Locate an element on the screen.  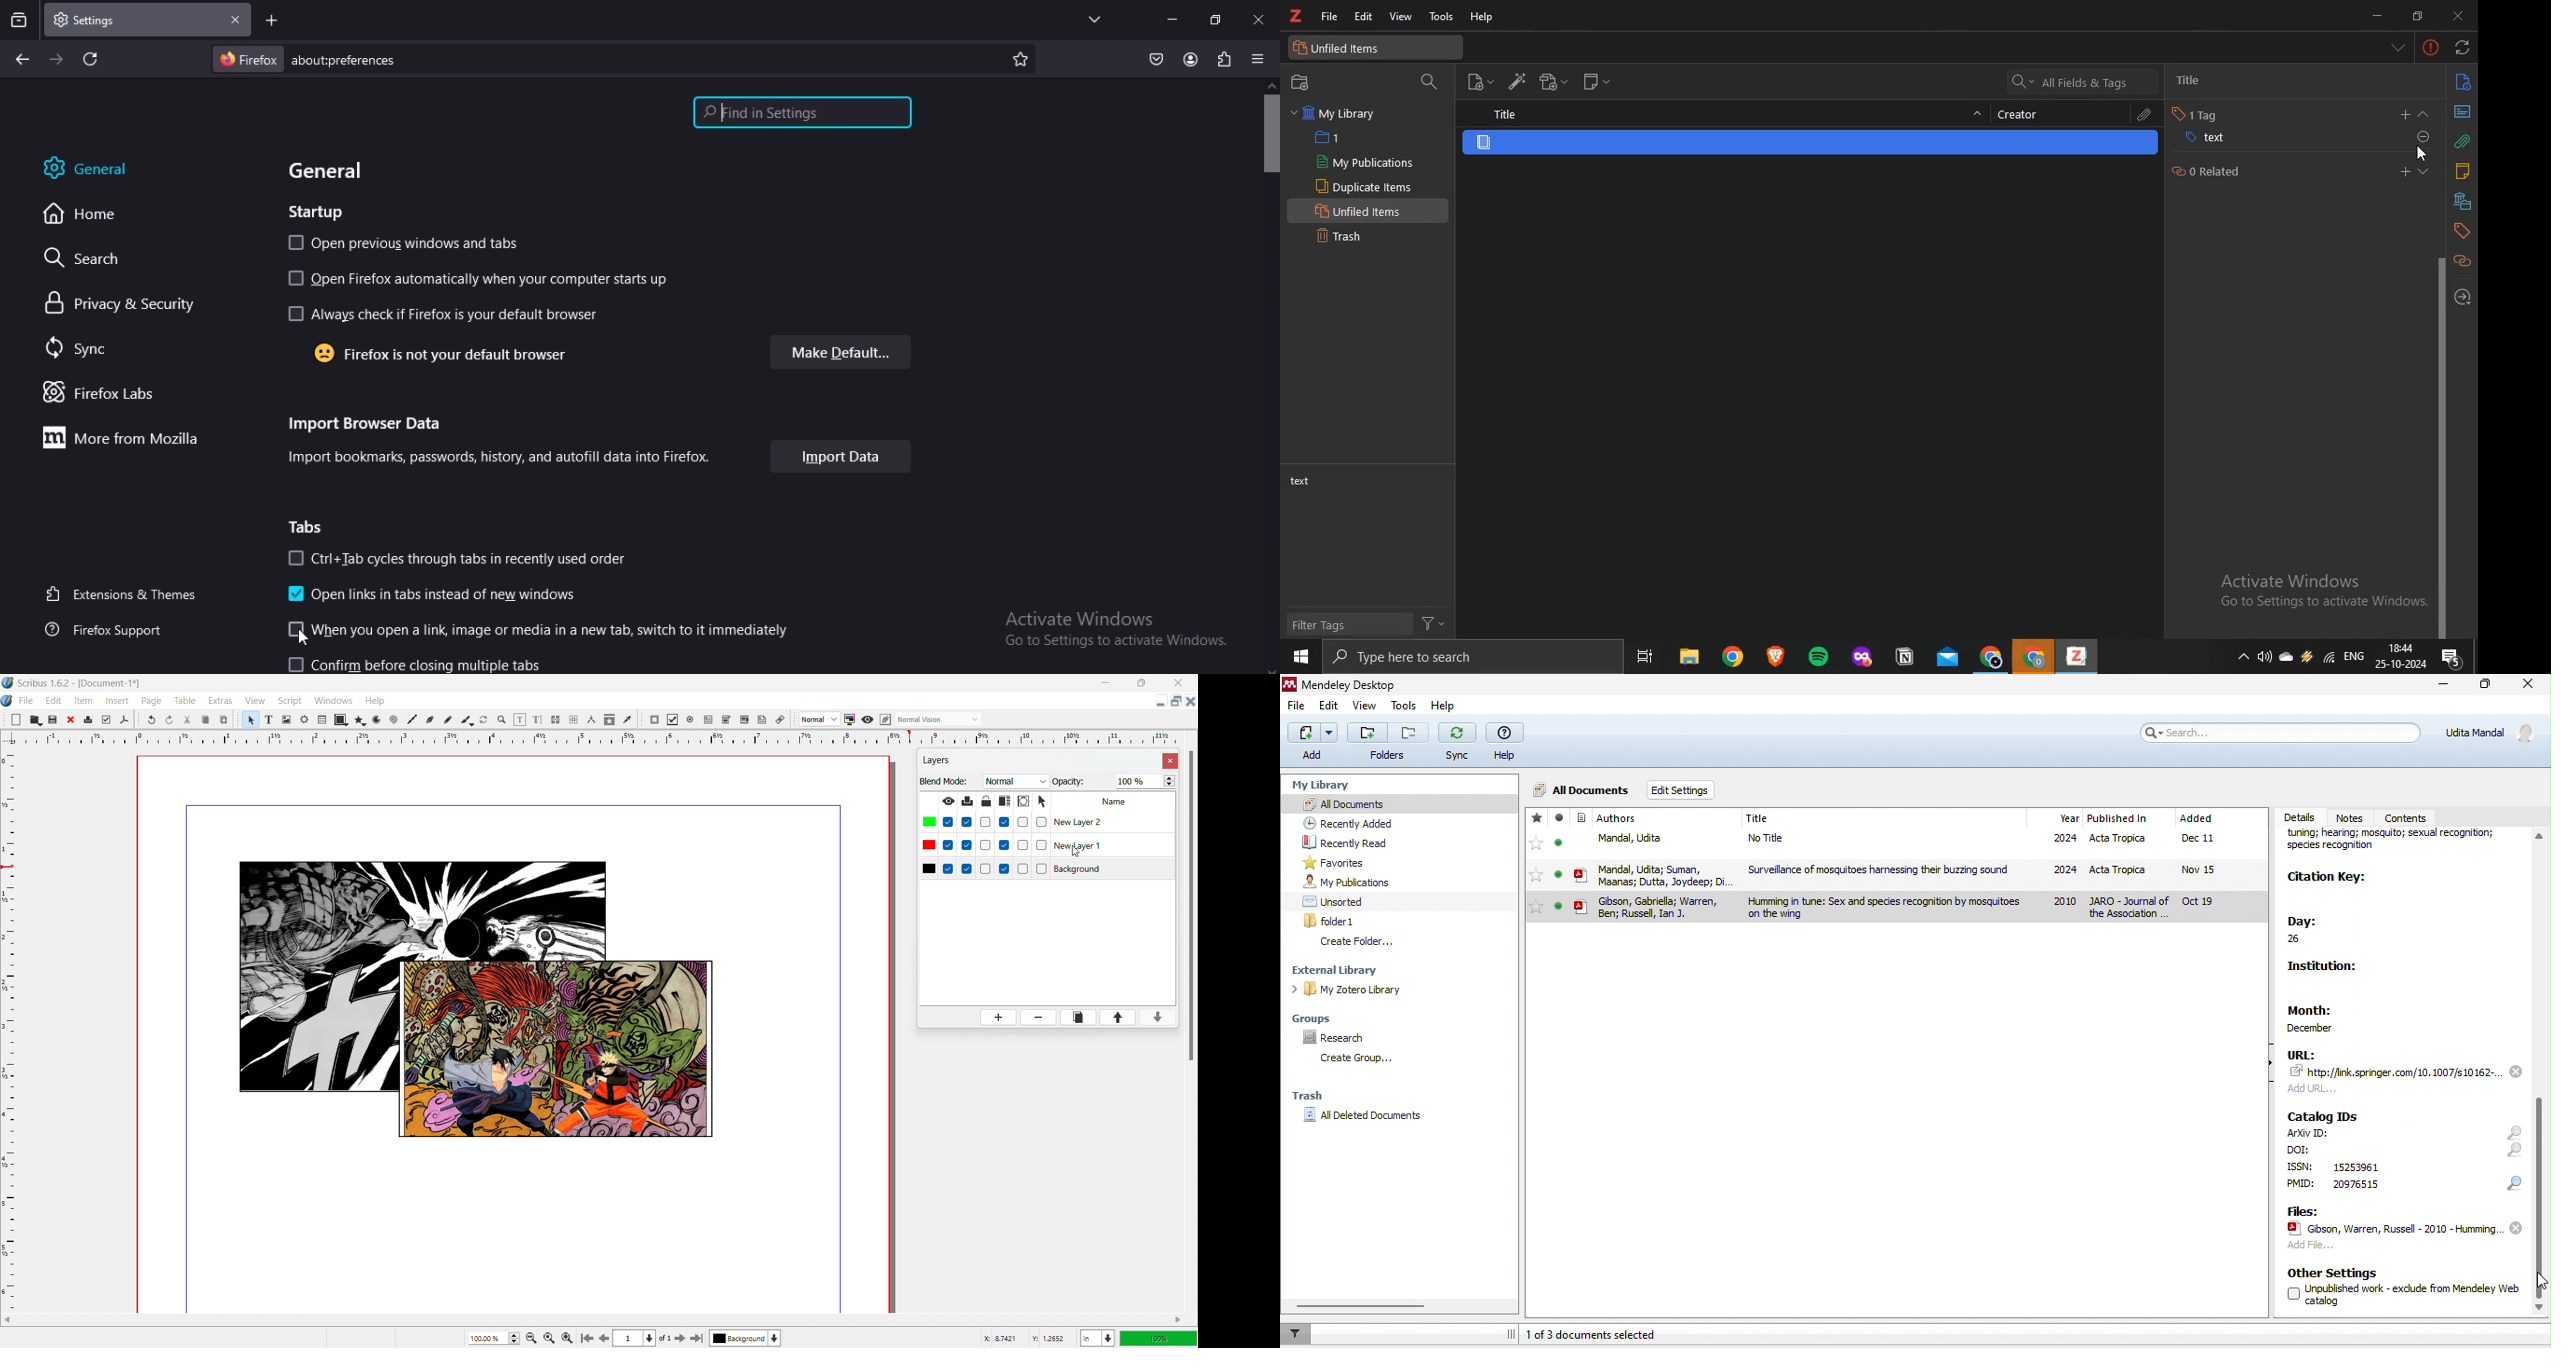
edit is located at coordinates (55, 701).